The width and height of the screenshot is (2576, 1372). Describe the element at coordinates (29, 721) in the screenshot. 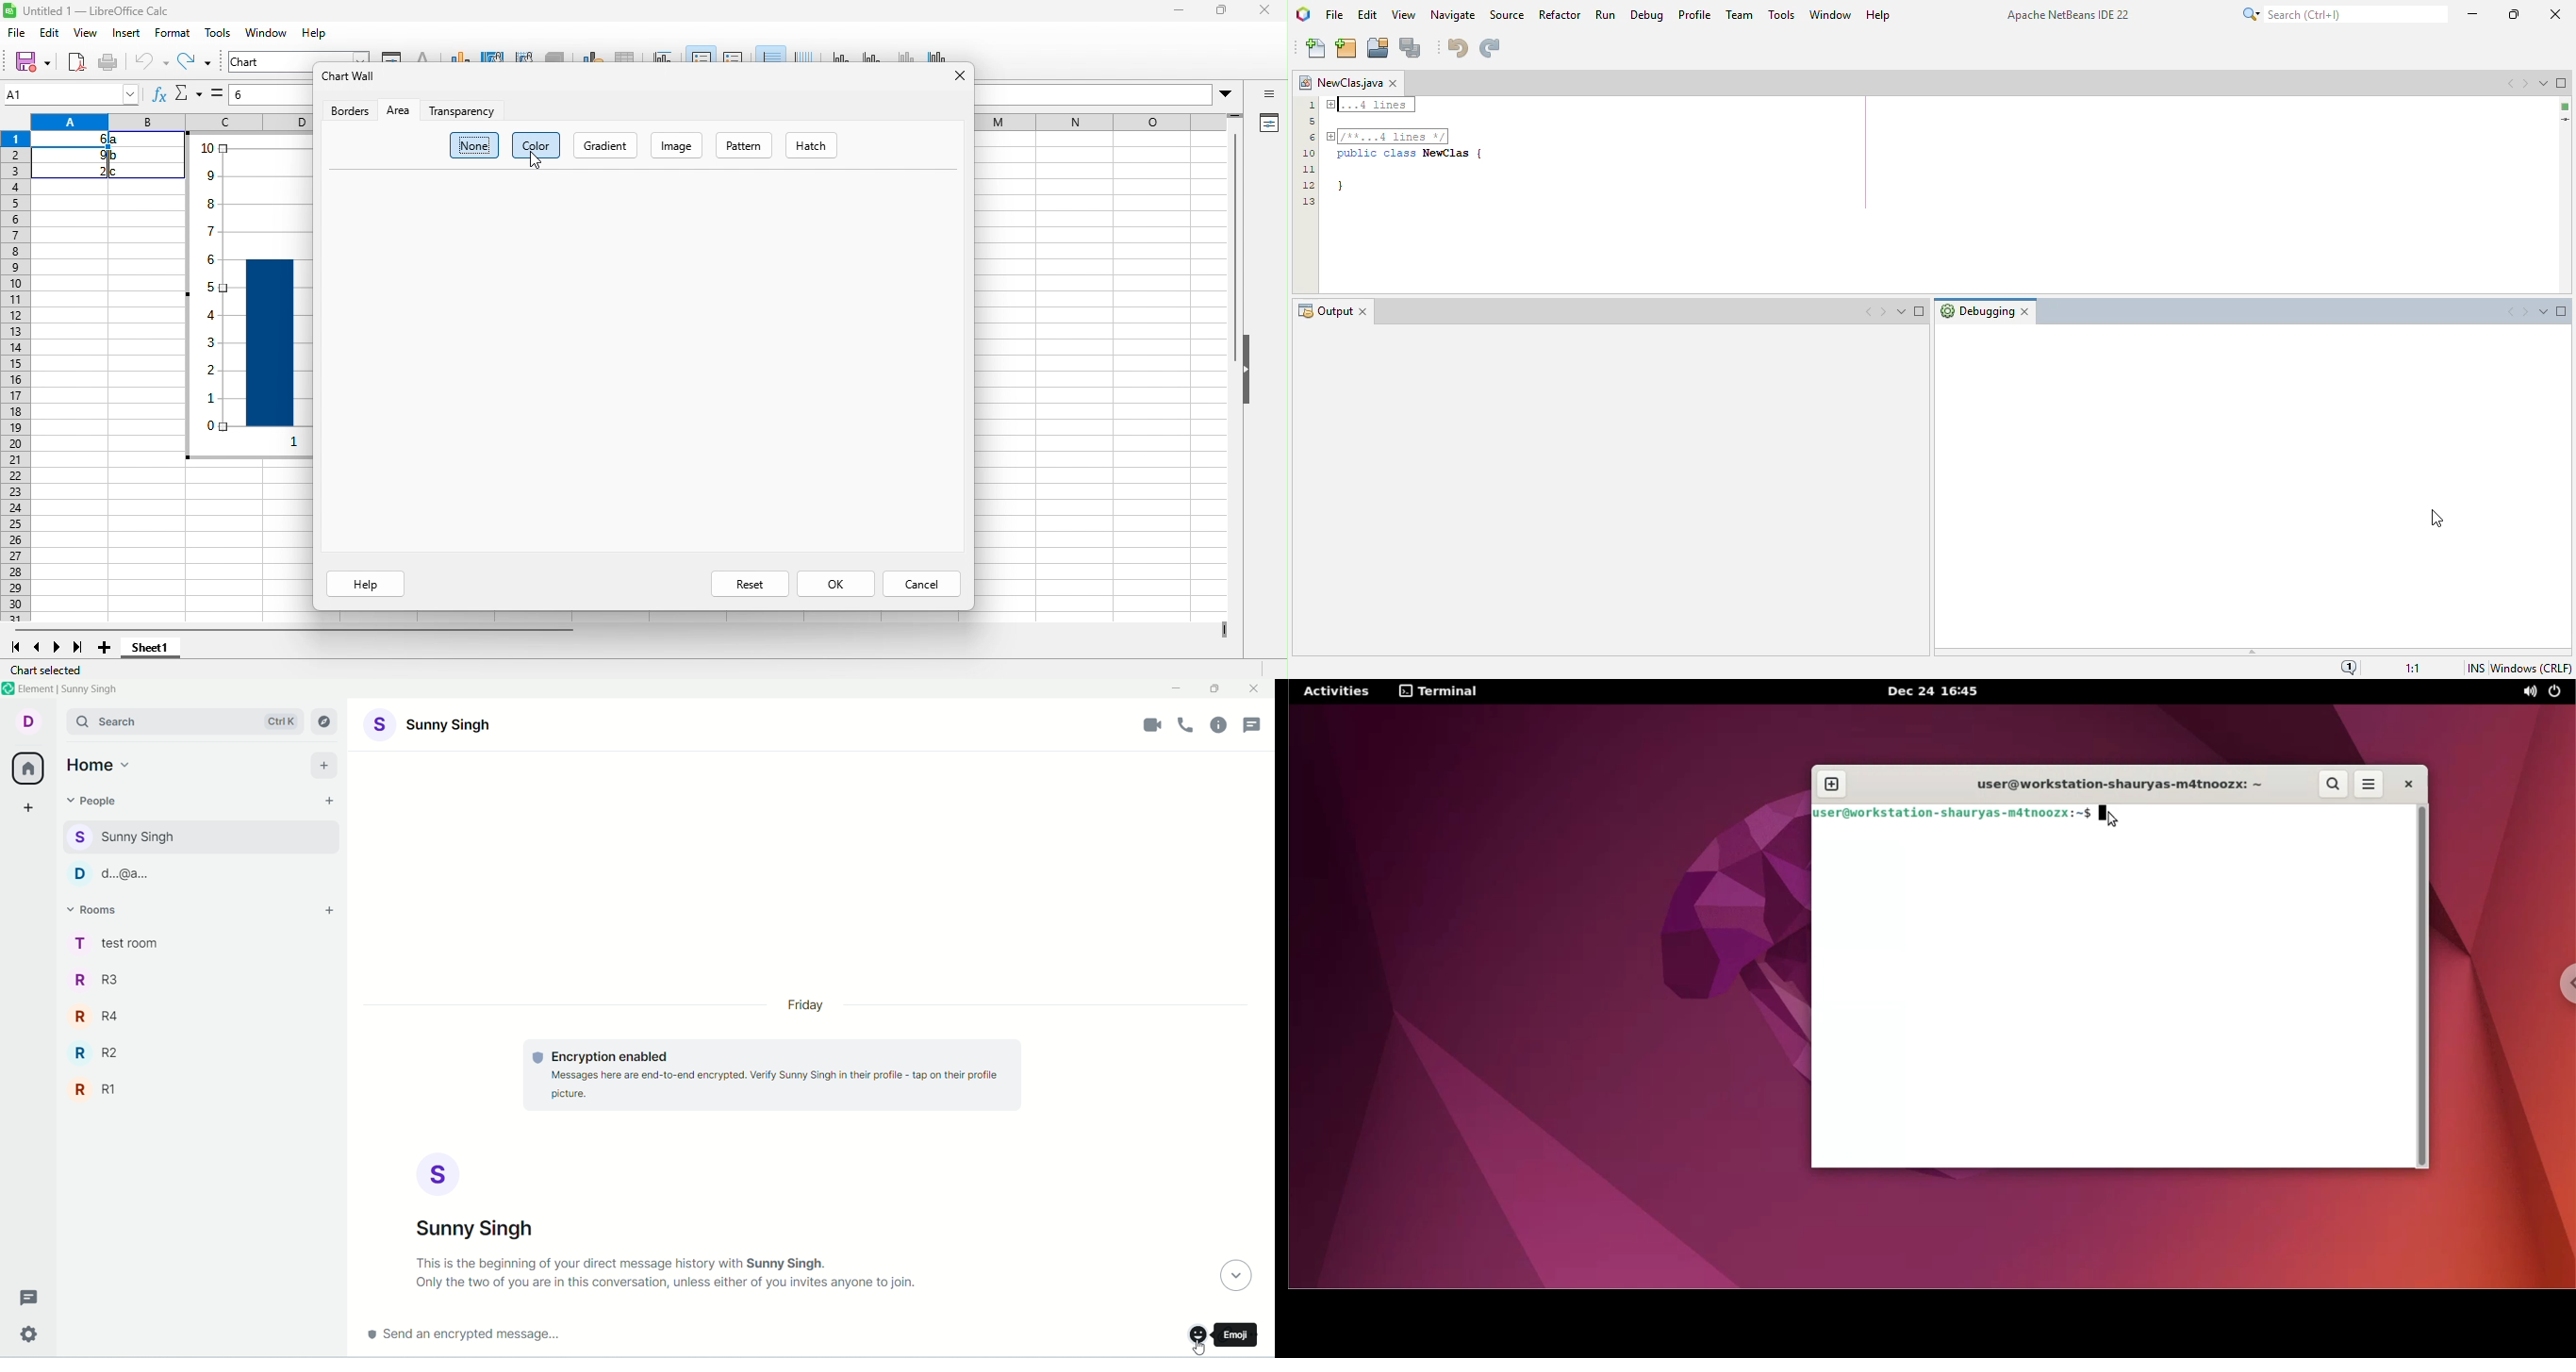

I see `account` at that location.